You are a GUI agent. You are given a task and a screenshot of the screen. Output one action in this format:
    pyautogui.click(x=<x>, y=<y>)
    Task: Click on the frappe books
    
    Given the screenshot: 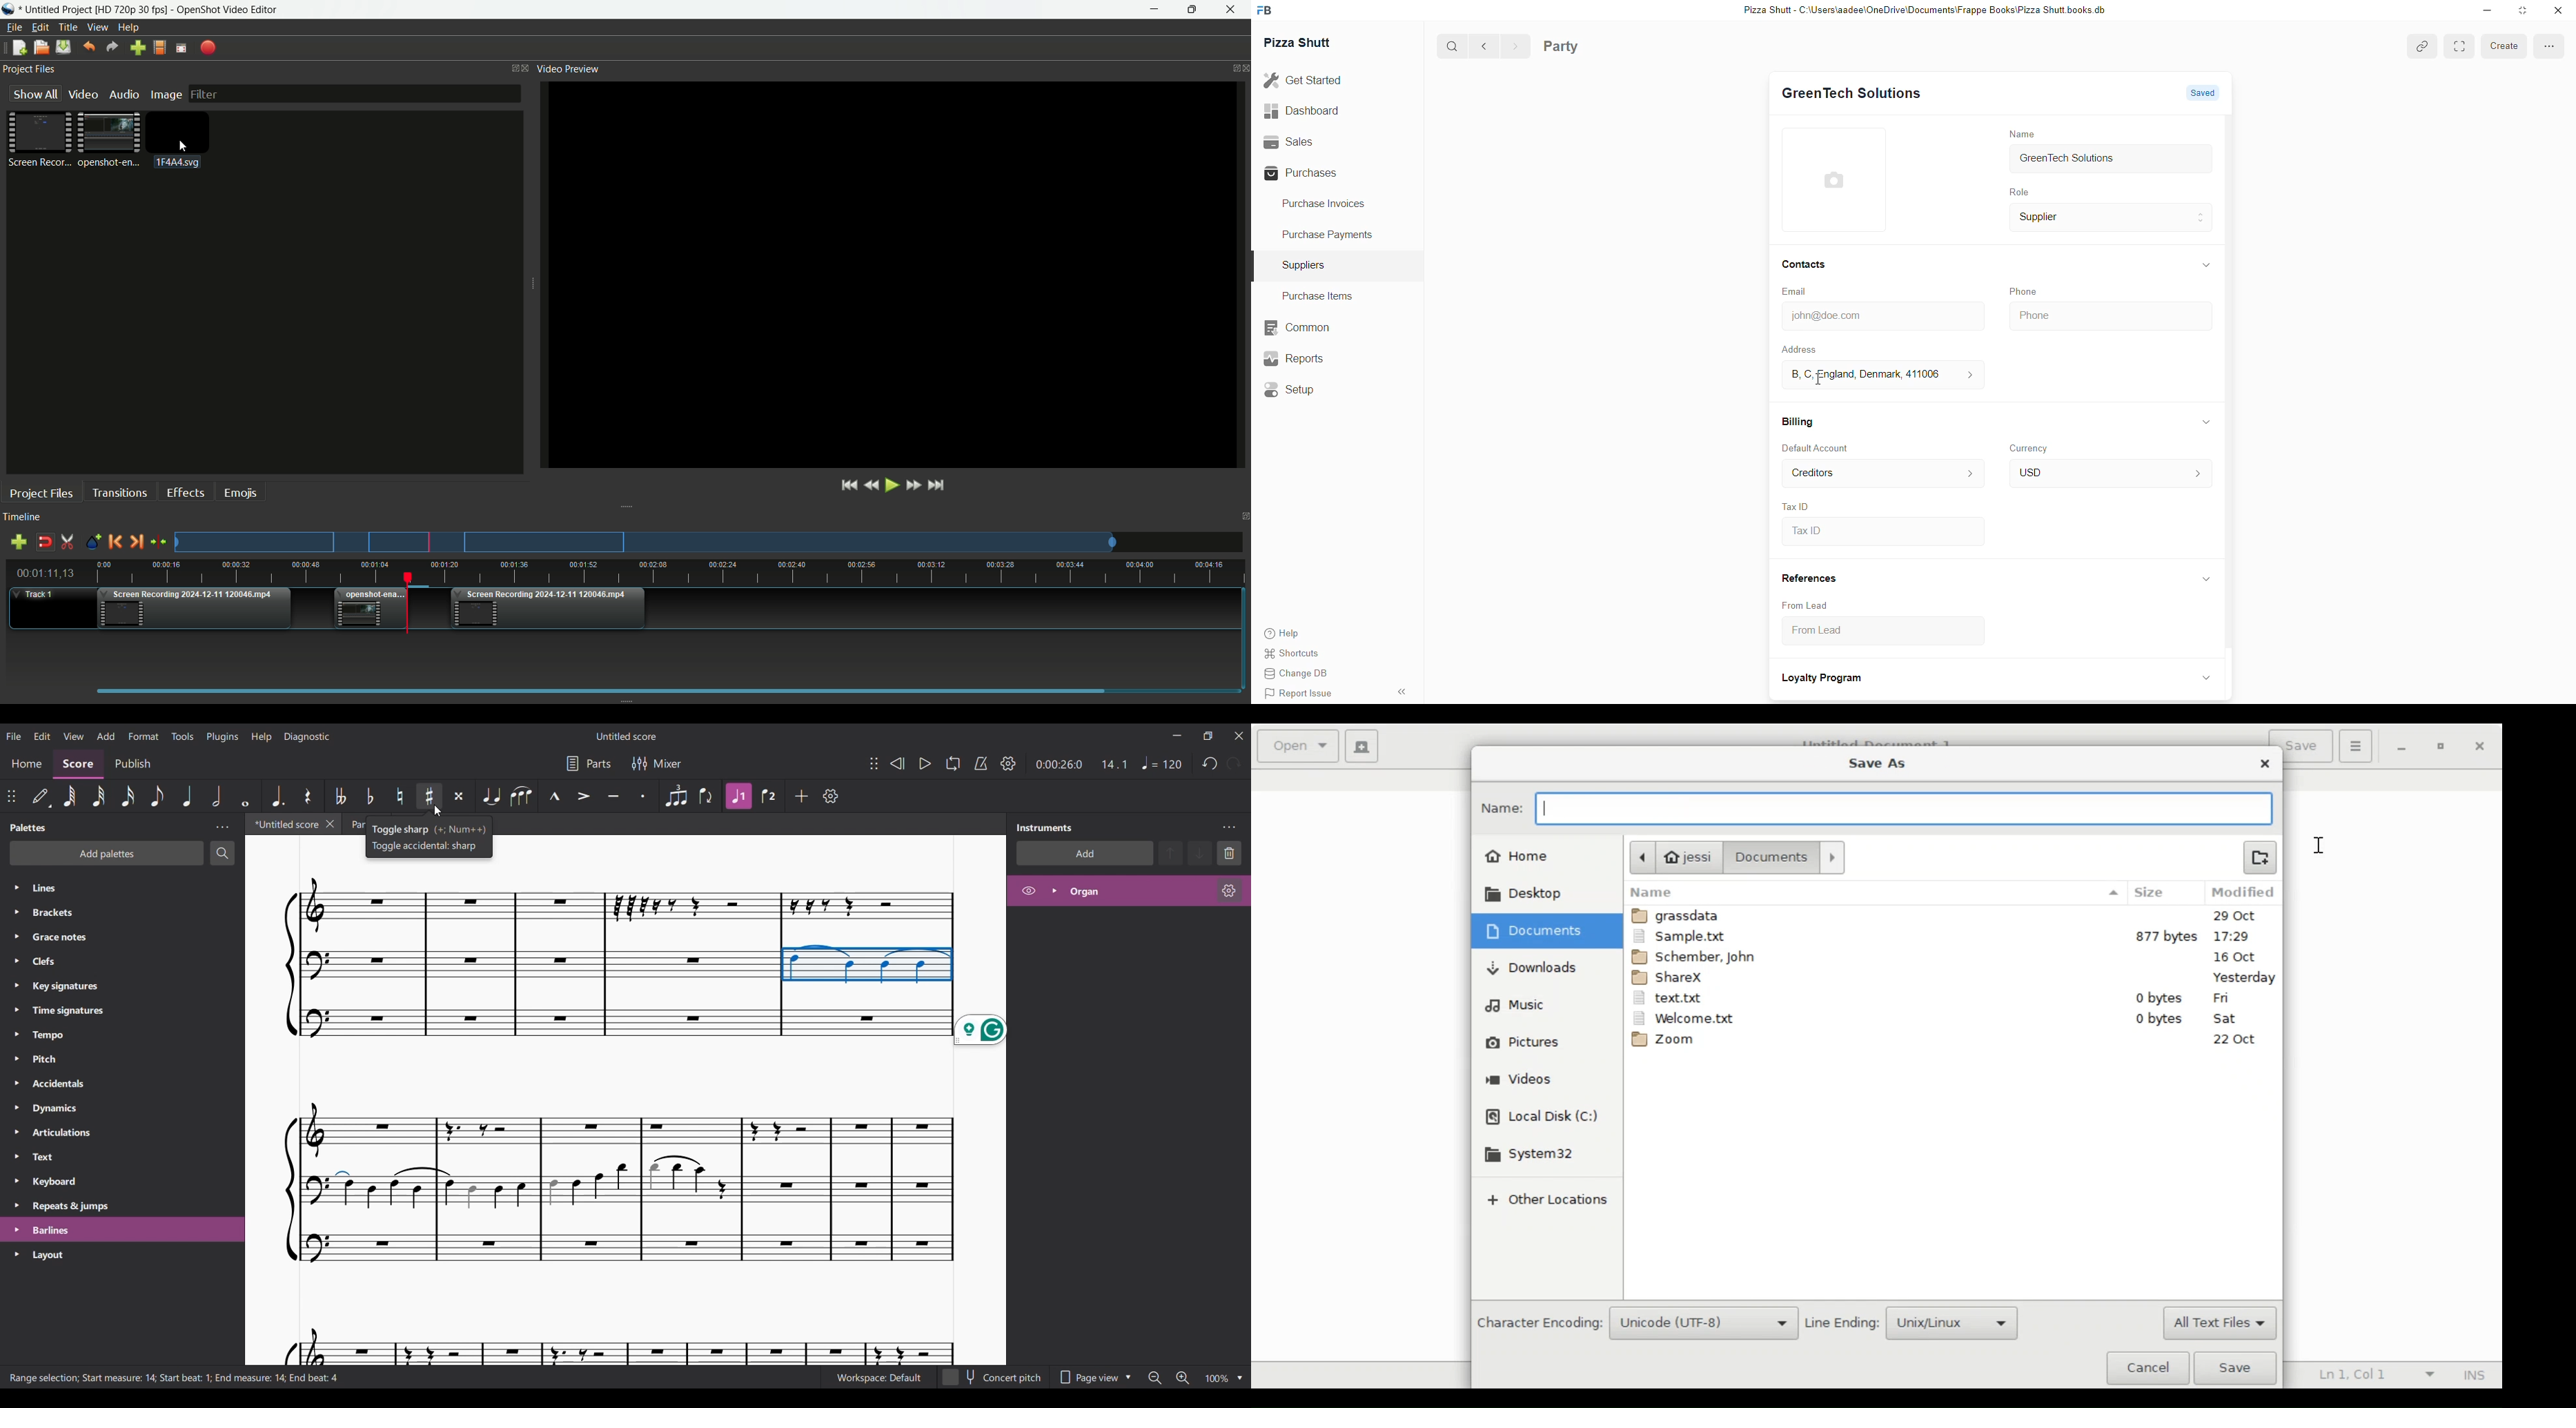 What is the action you would take?
    pyautogui.click(x=1269, y=11)
    